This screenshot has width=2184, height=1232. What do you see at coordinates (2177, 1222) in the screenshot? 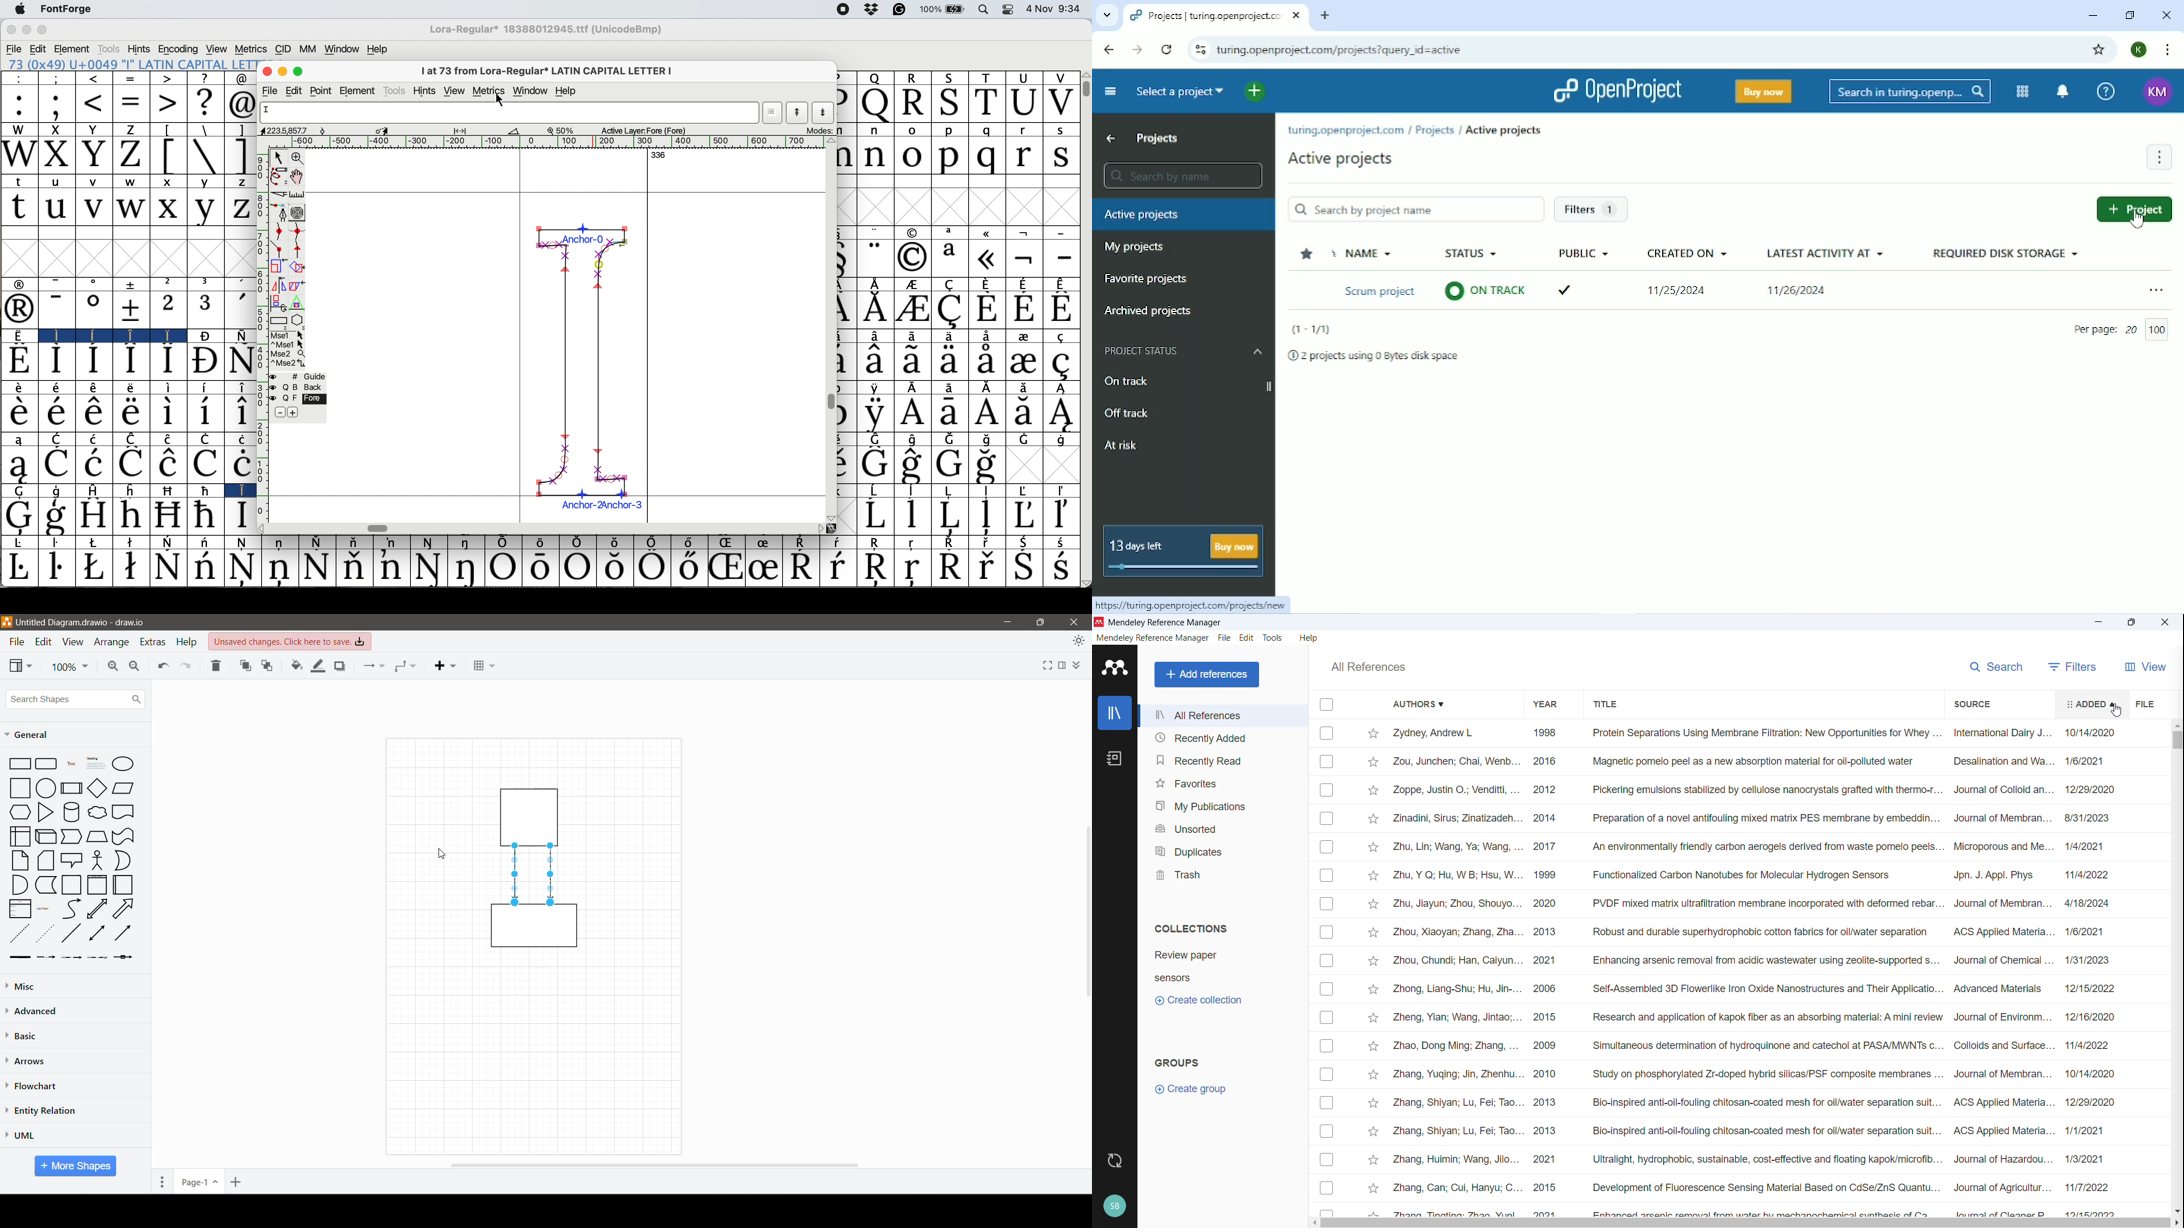
I see `Scroll right ` at bounding box center [2177, 1222].